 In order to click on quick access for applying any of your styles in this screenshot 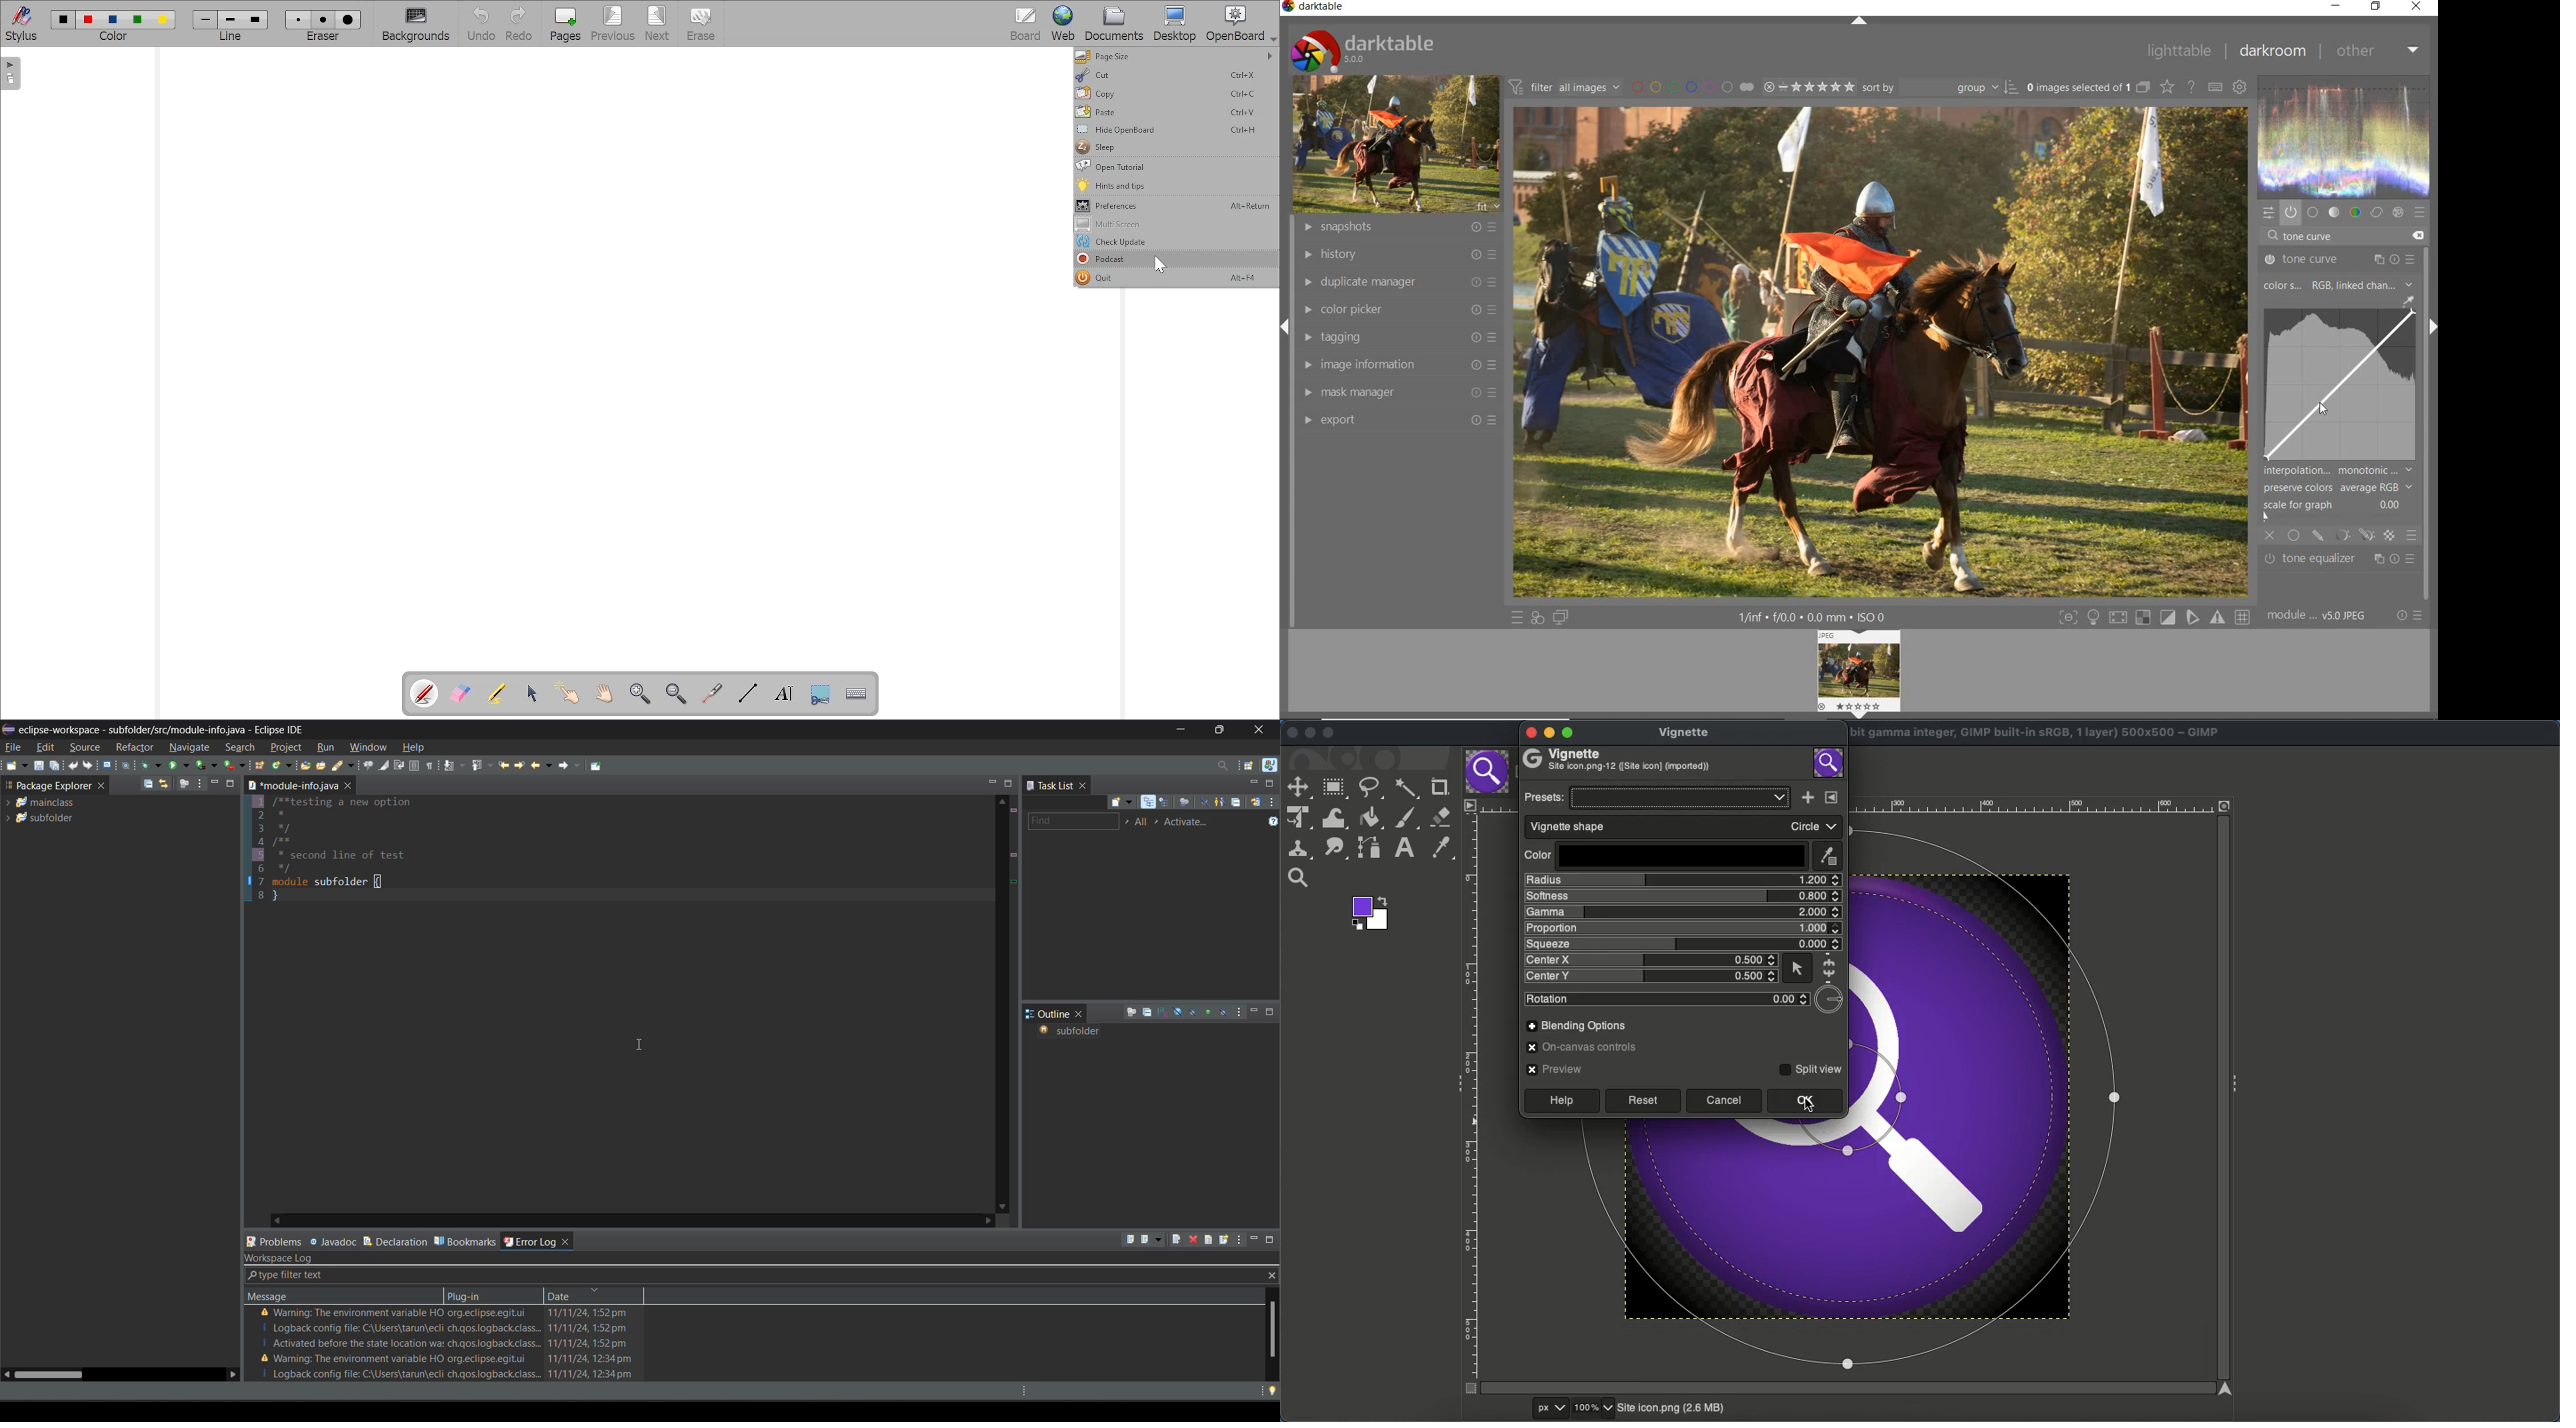, I will do `click(1537, 618)`.